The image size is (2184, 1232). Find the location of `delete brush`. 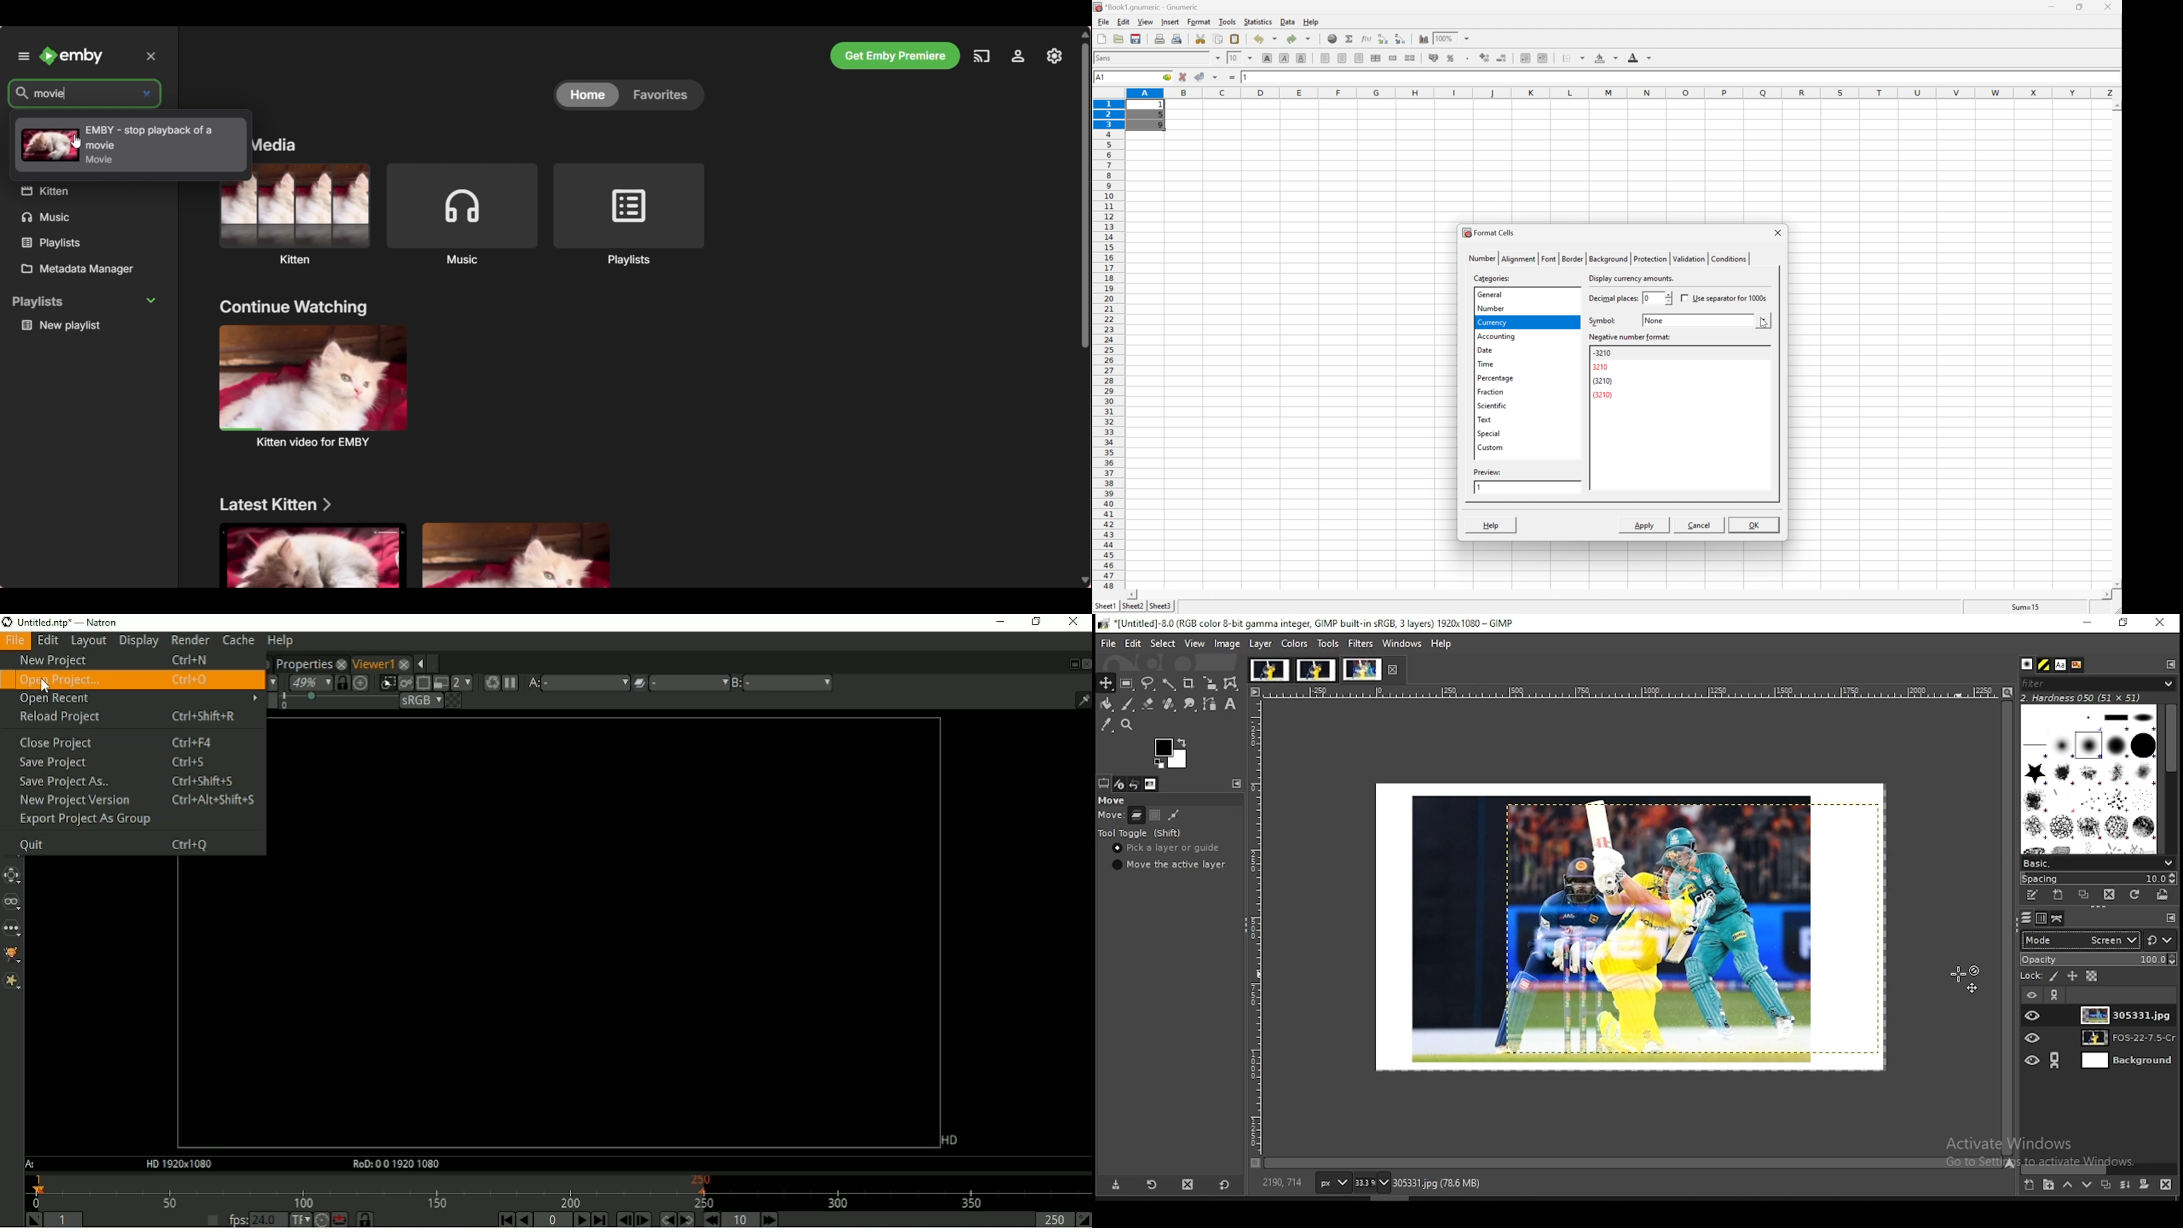

delete brush is located at coordinates (2111, 895).